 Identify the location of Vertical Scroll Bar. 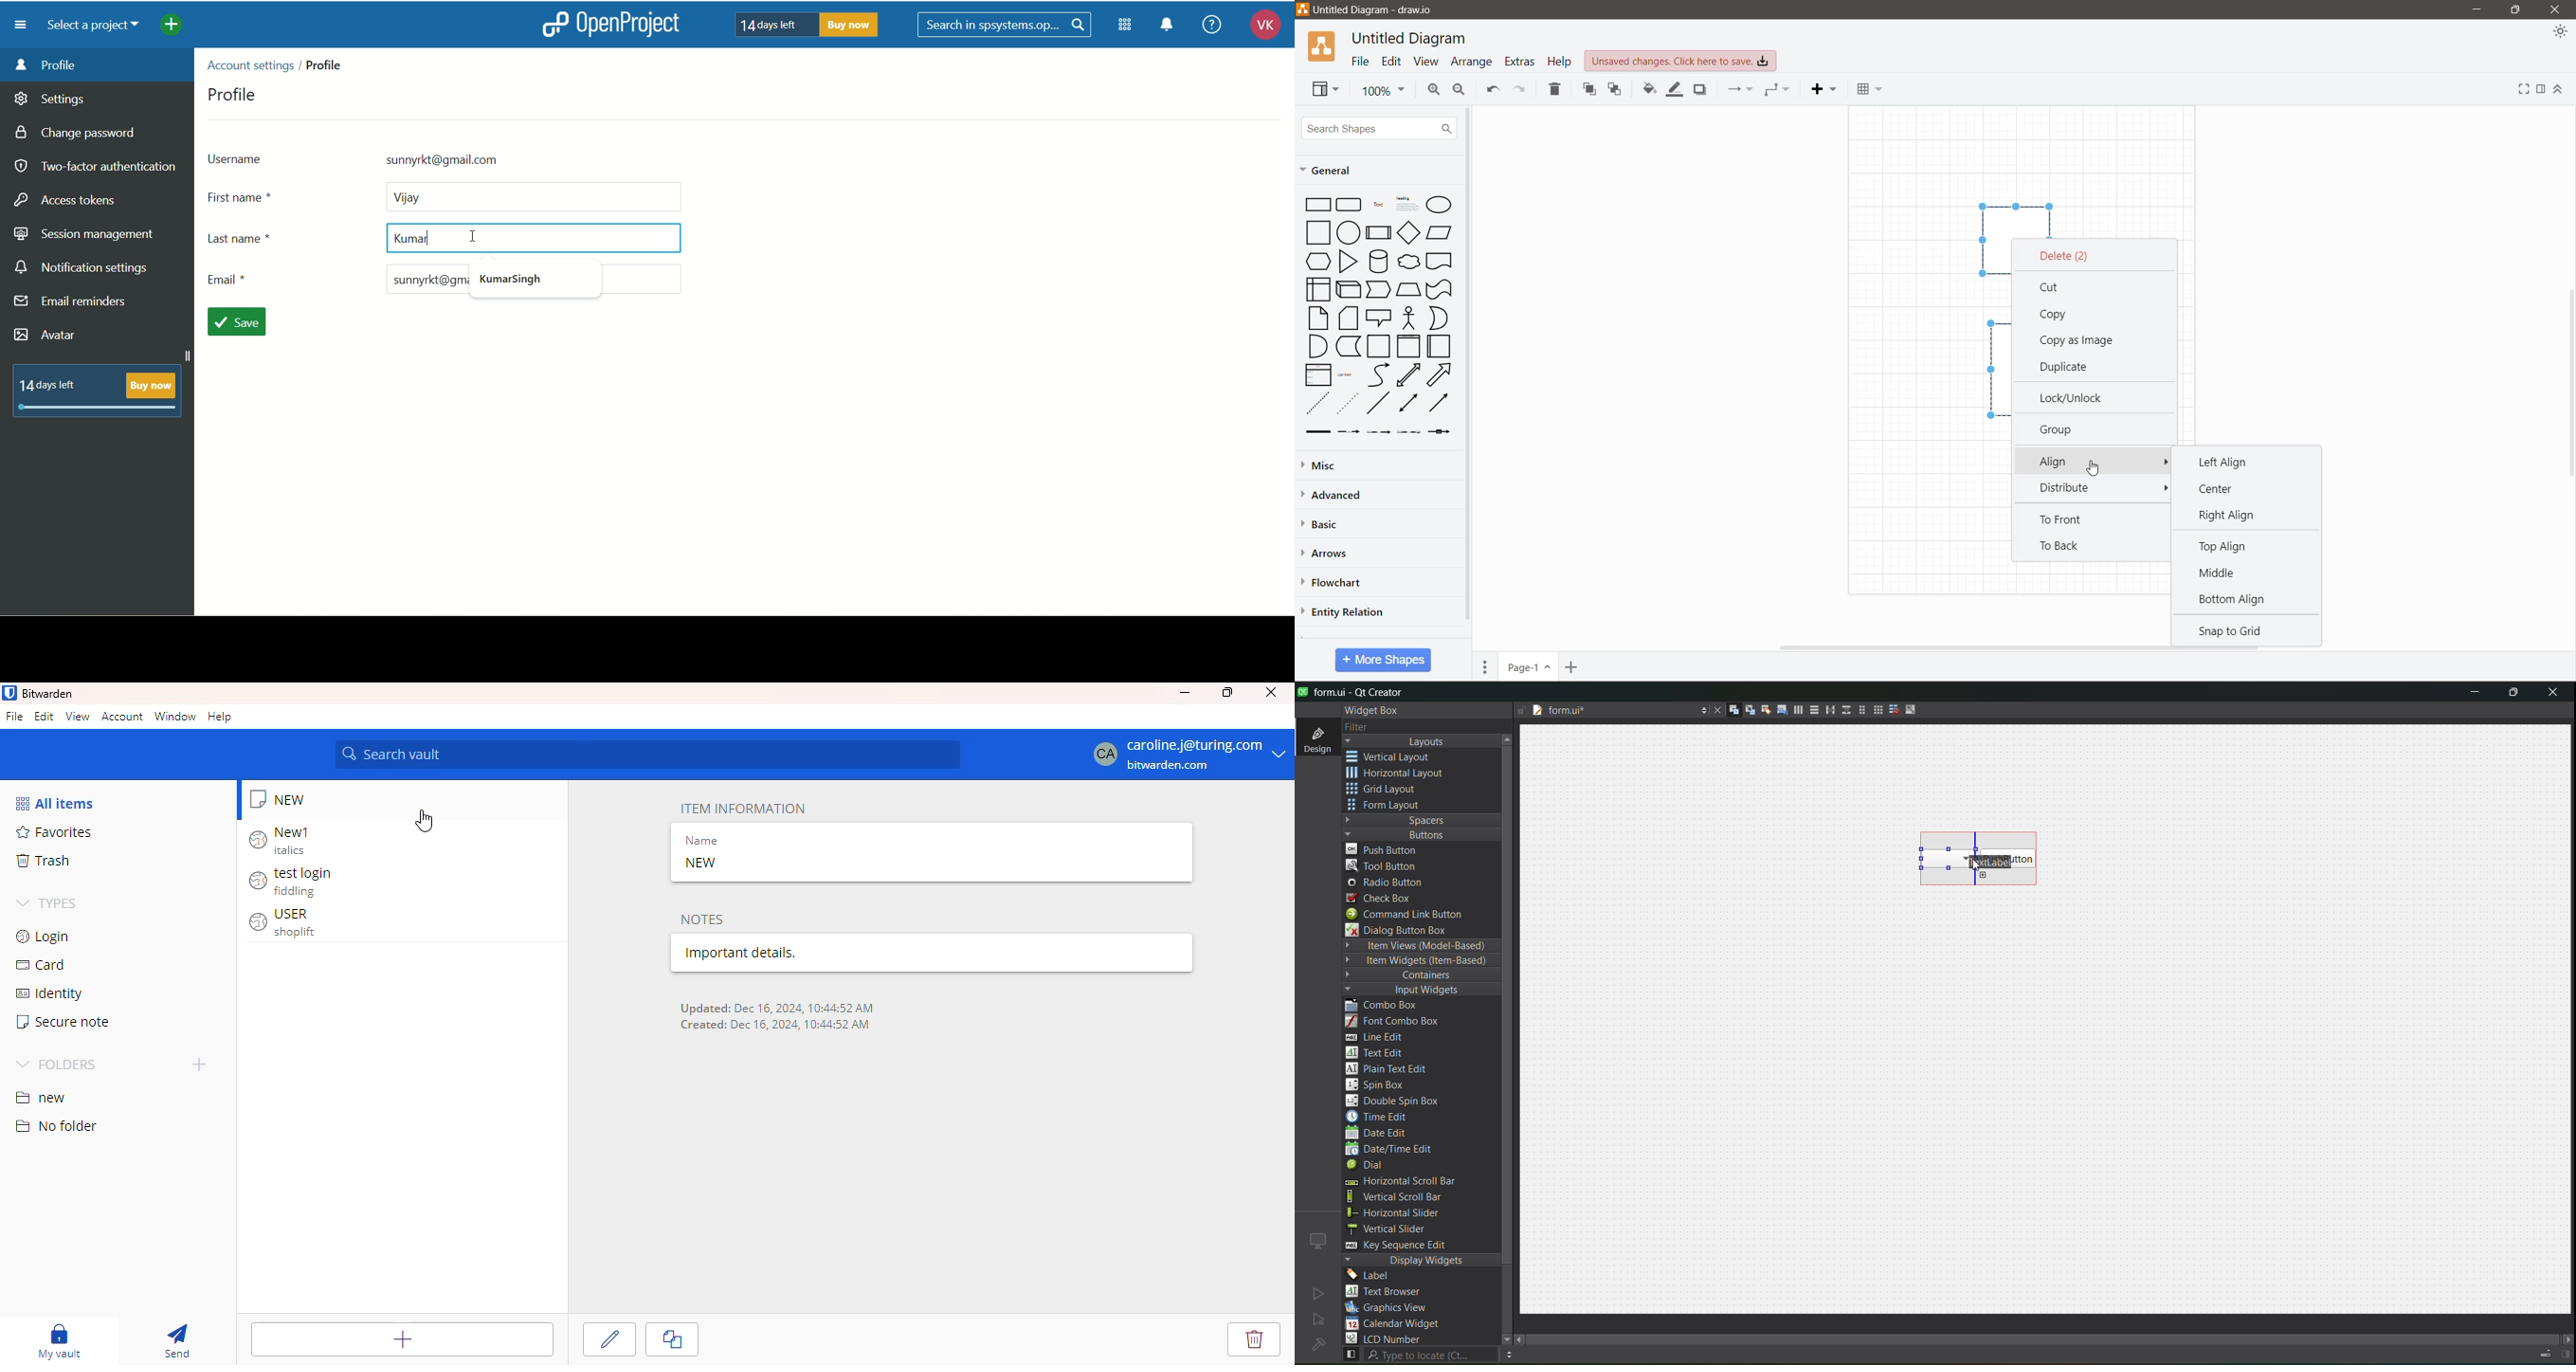
(2569, 384).